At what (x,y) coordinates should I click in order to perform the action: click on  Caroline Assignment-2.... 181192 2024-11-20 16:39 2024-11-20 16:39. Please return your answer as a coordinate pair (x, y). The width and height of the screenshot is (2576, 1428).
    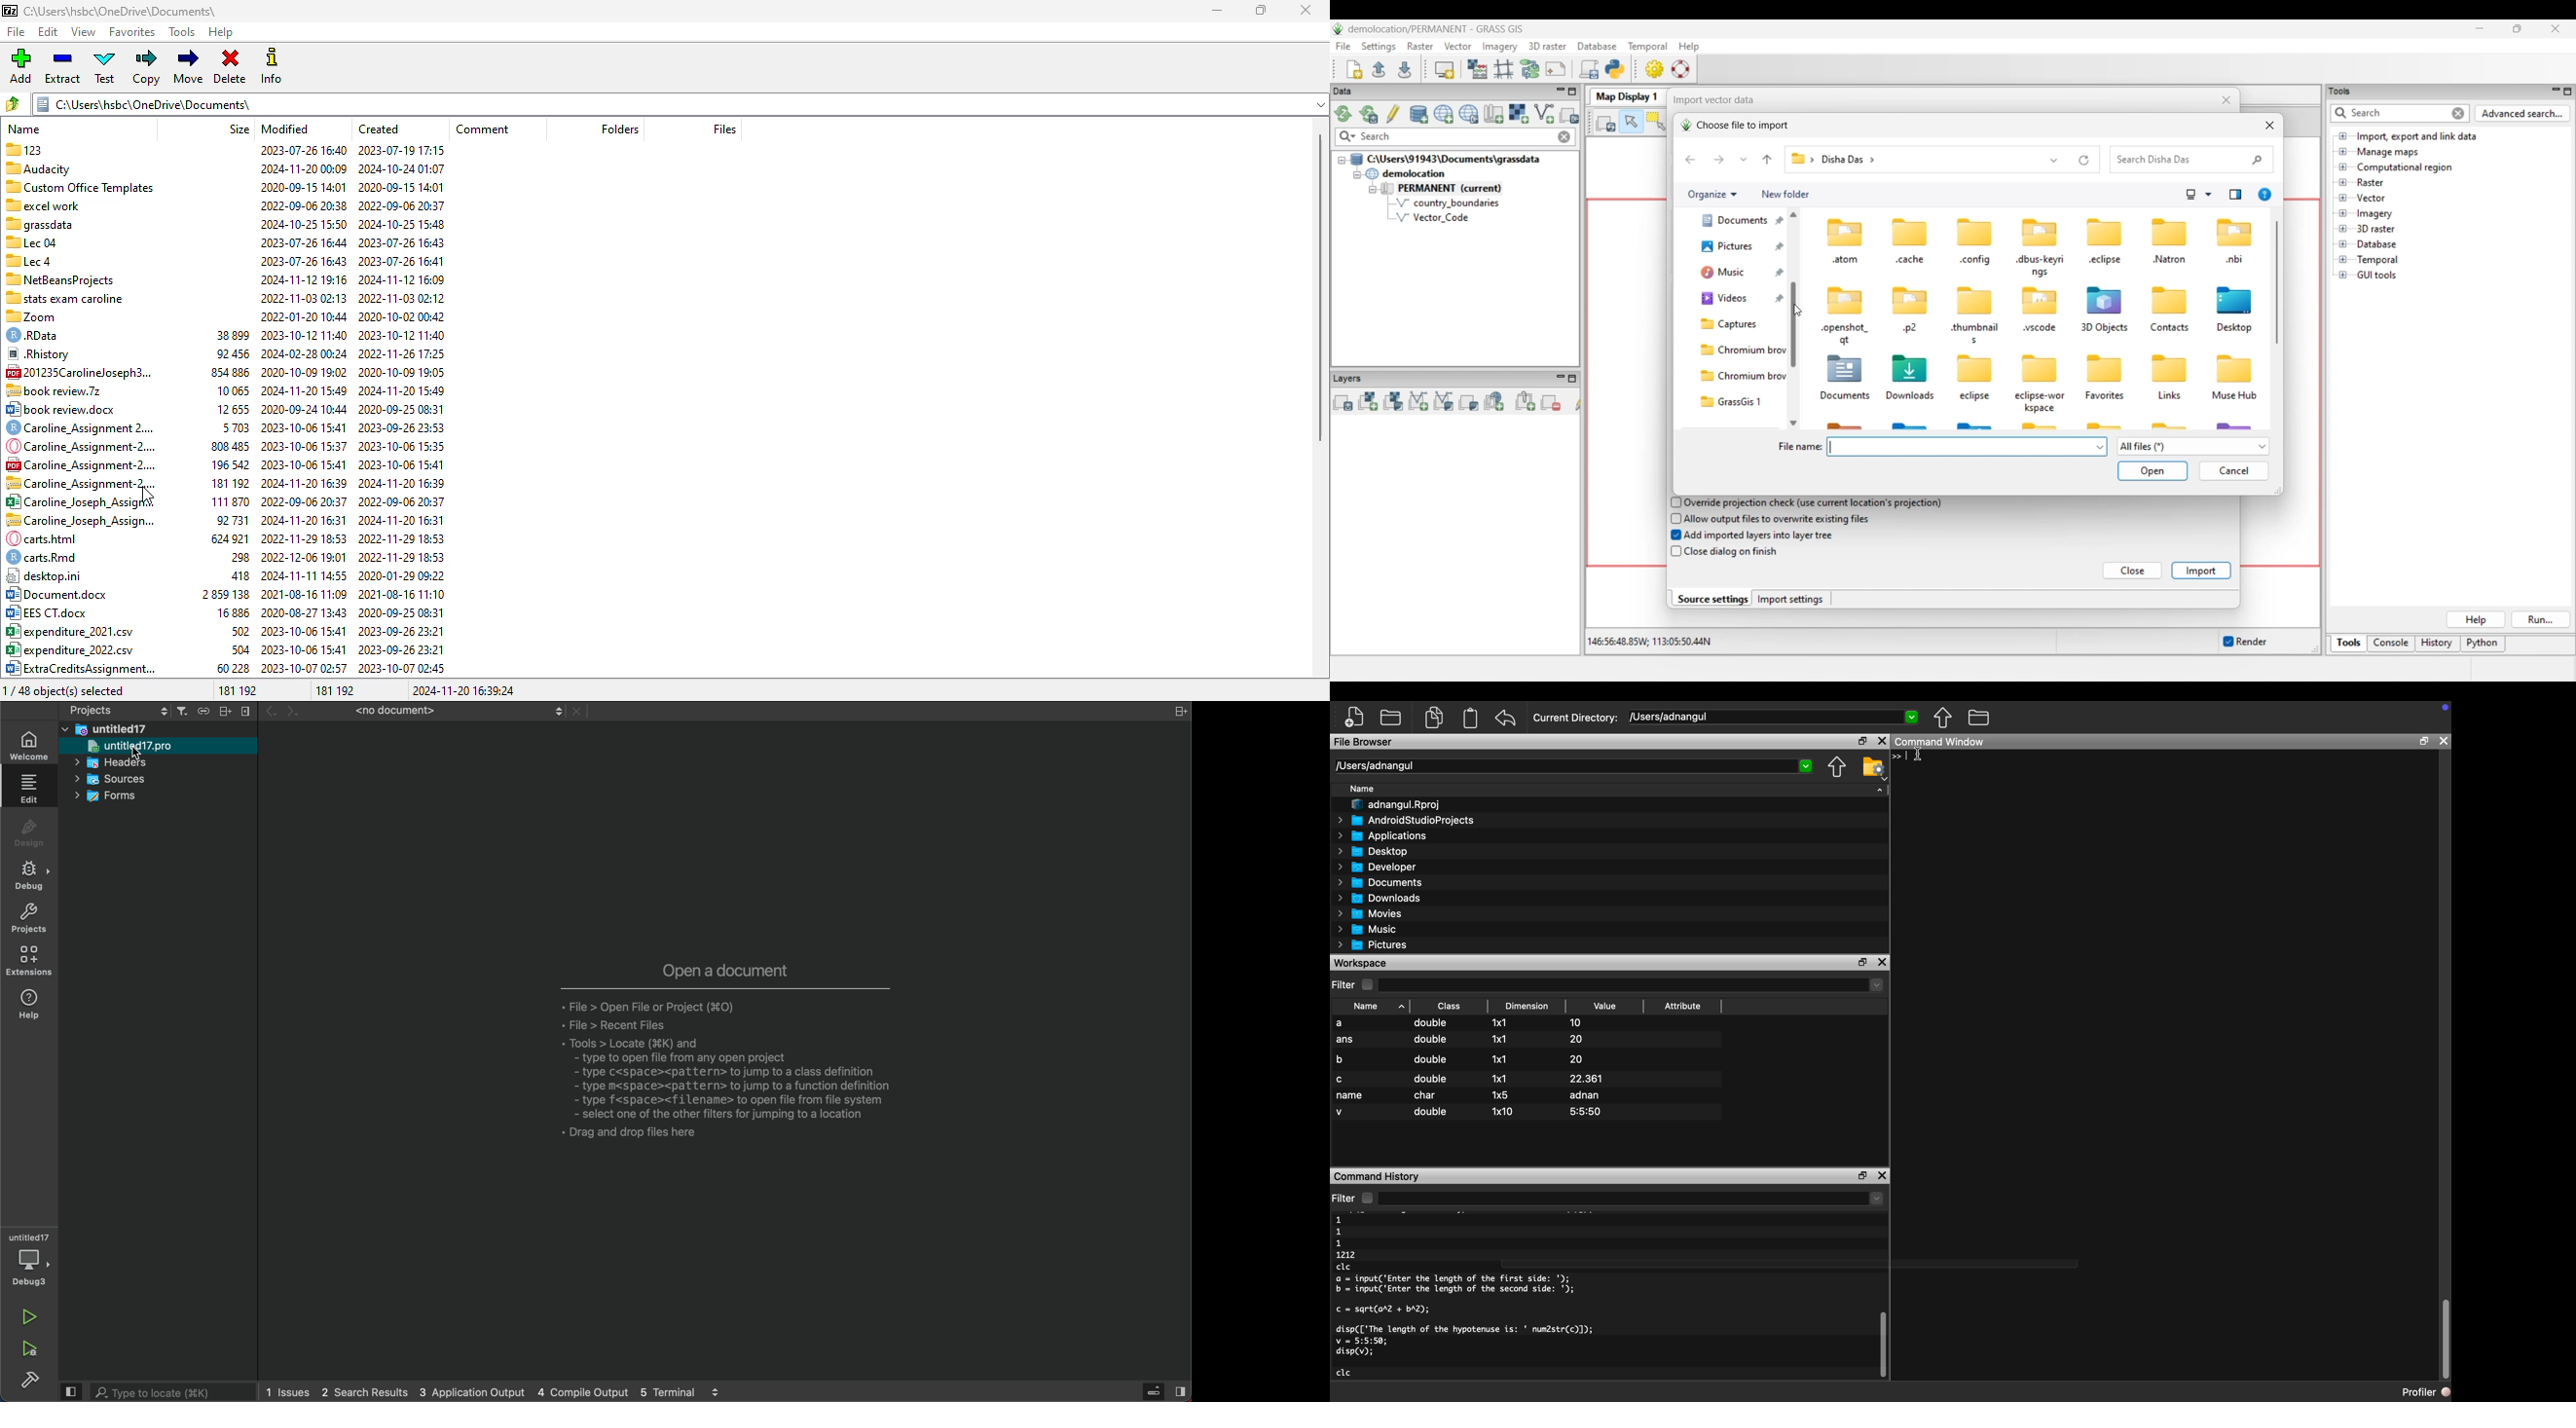
    Looking at the image, I should click on (225, 482).